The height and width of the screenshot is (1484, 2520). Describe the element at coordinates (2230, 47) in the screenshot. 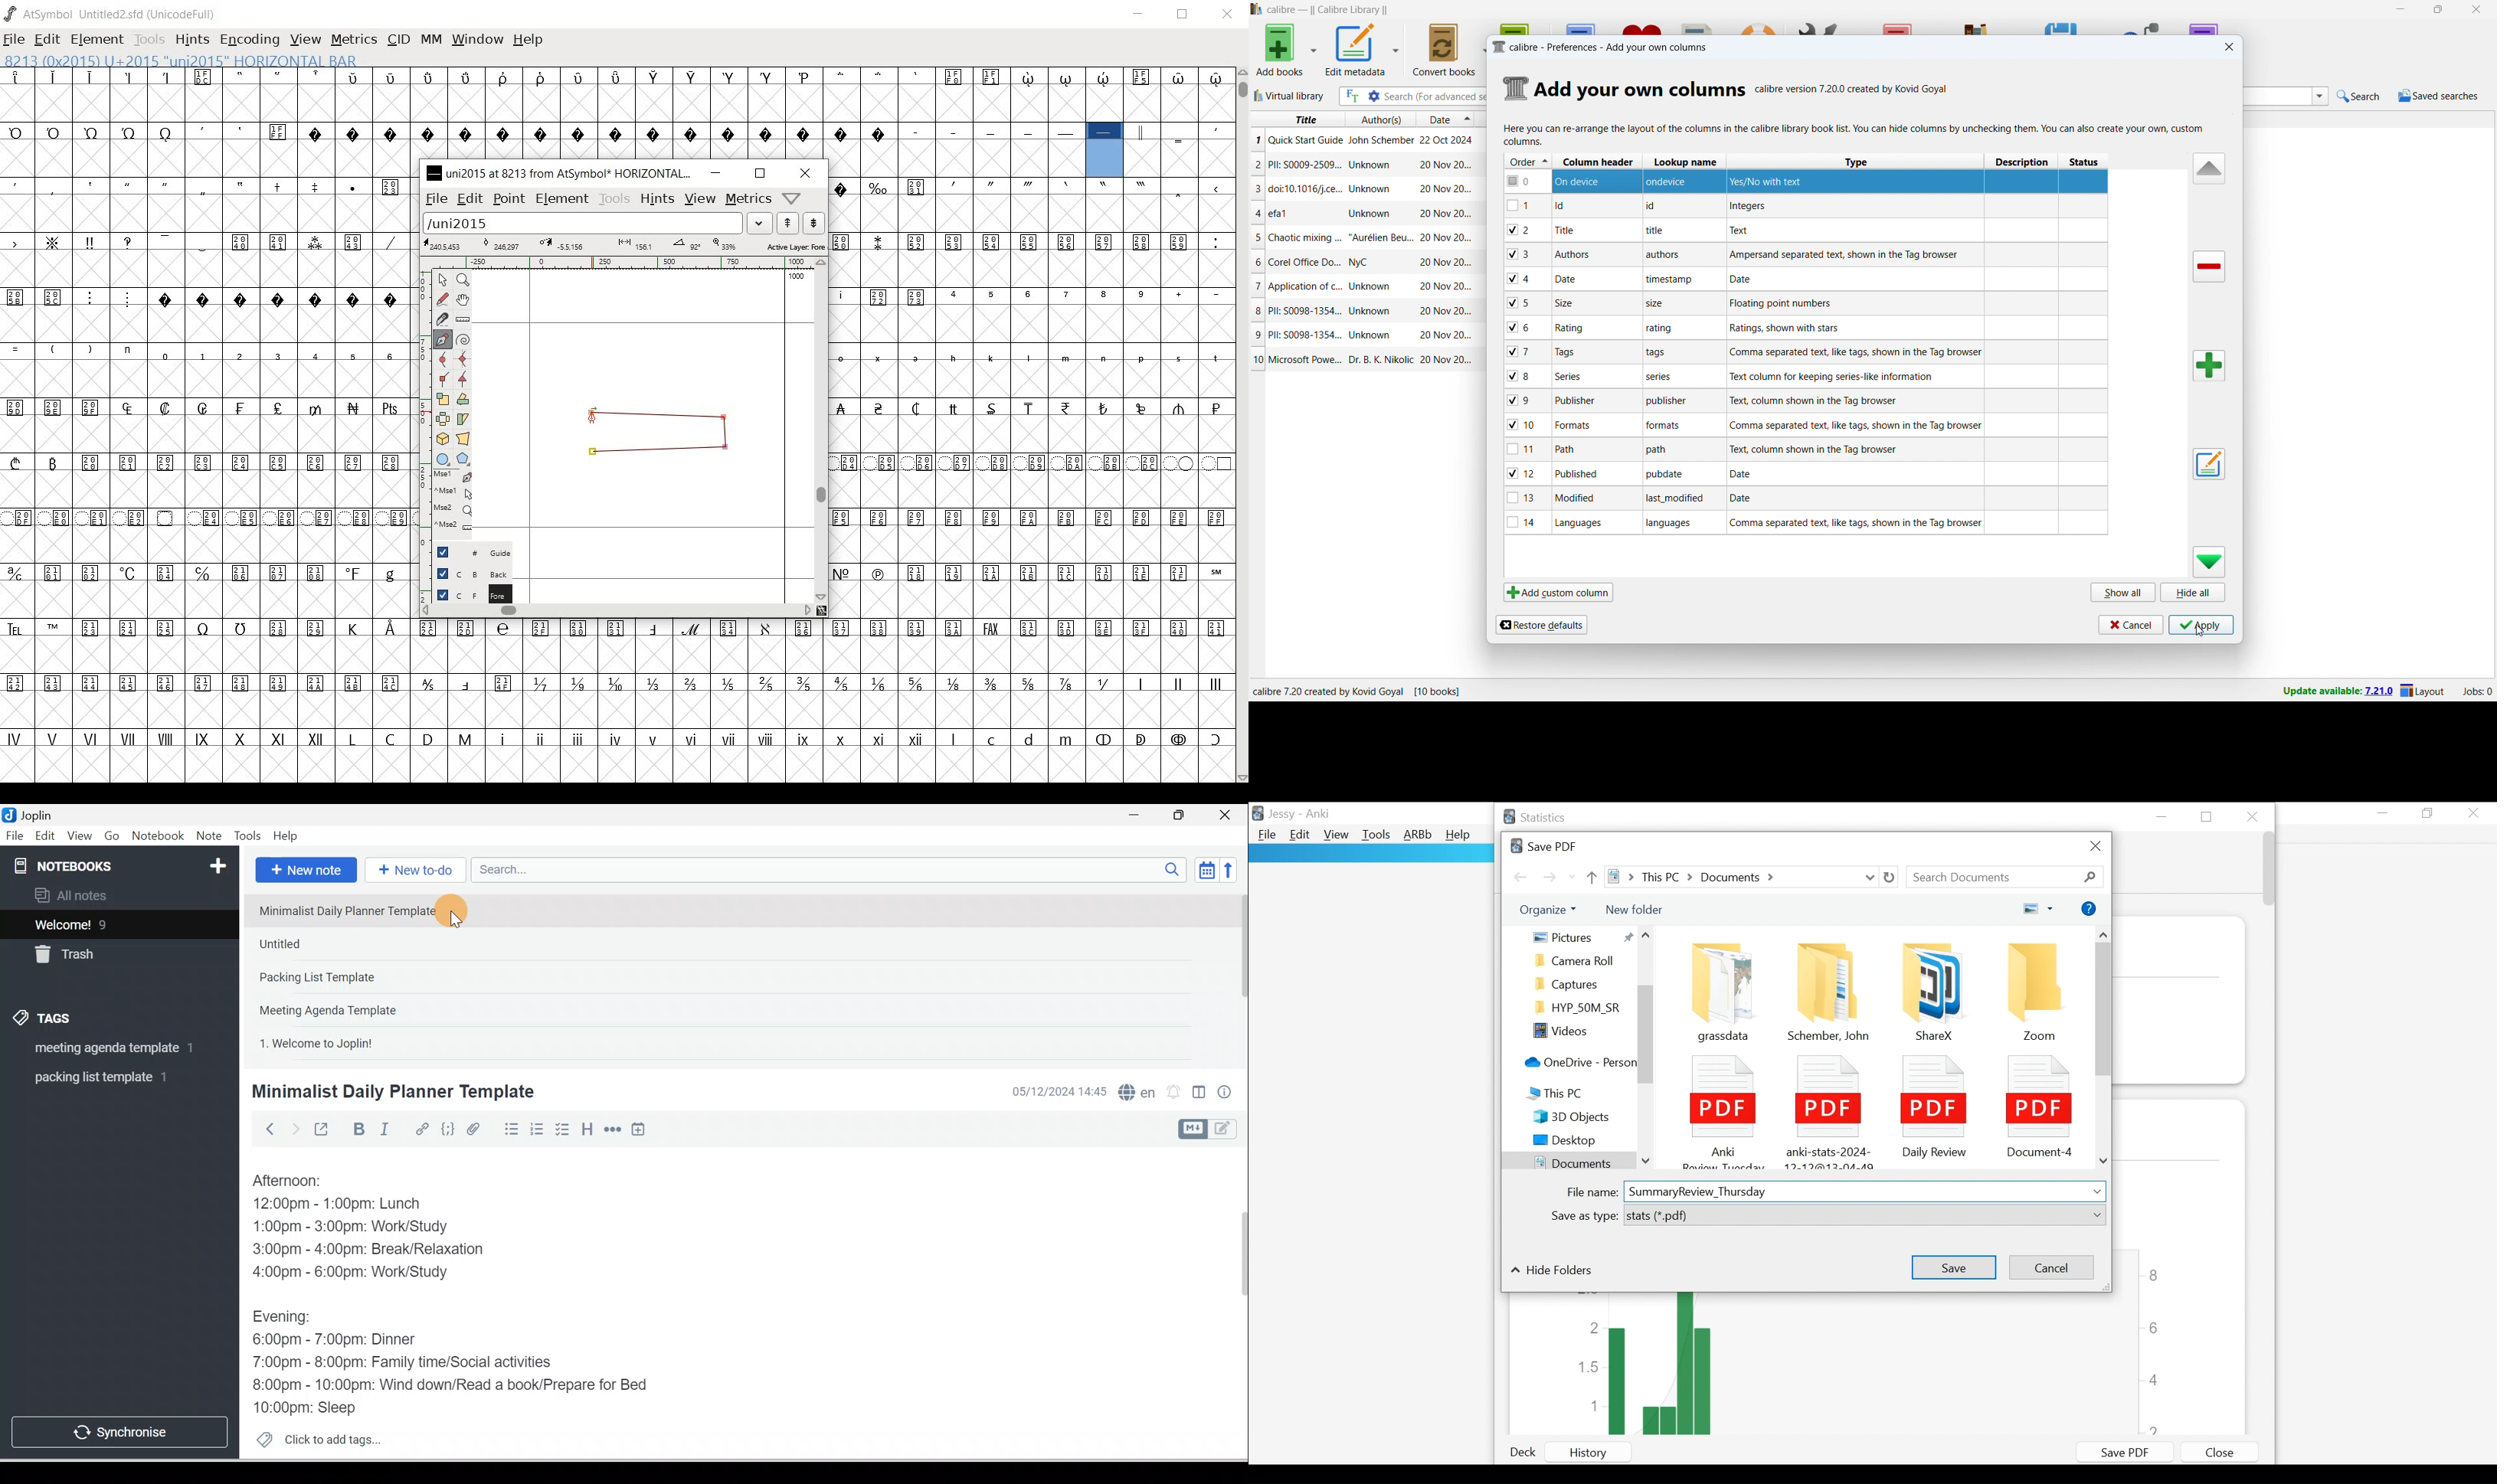

I see `close` at that location.